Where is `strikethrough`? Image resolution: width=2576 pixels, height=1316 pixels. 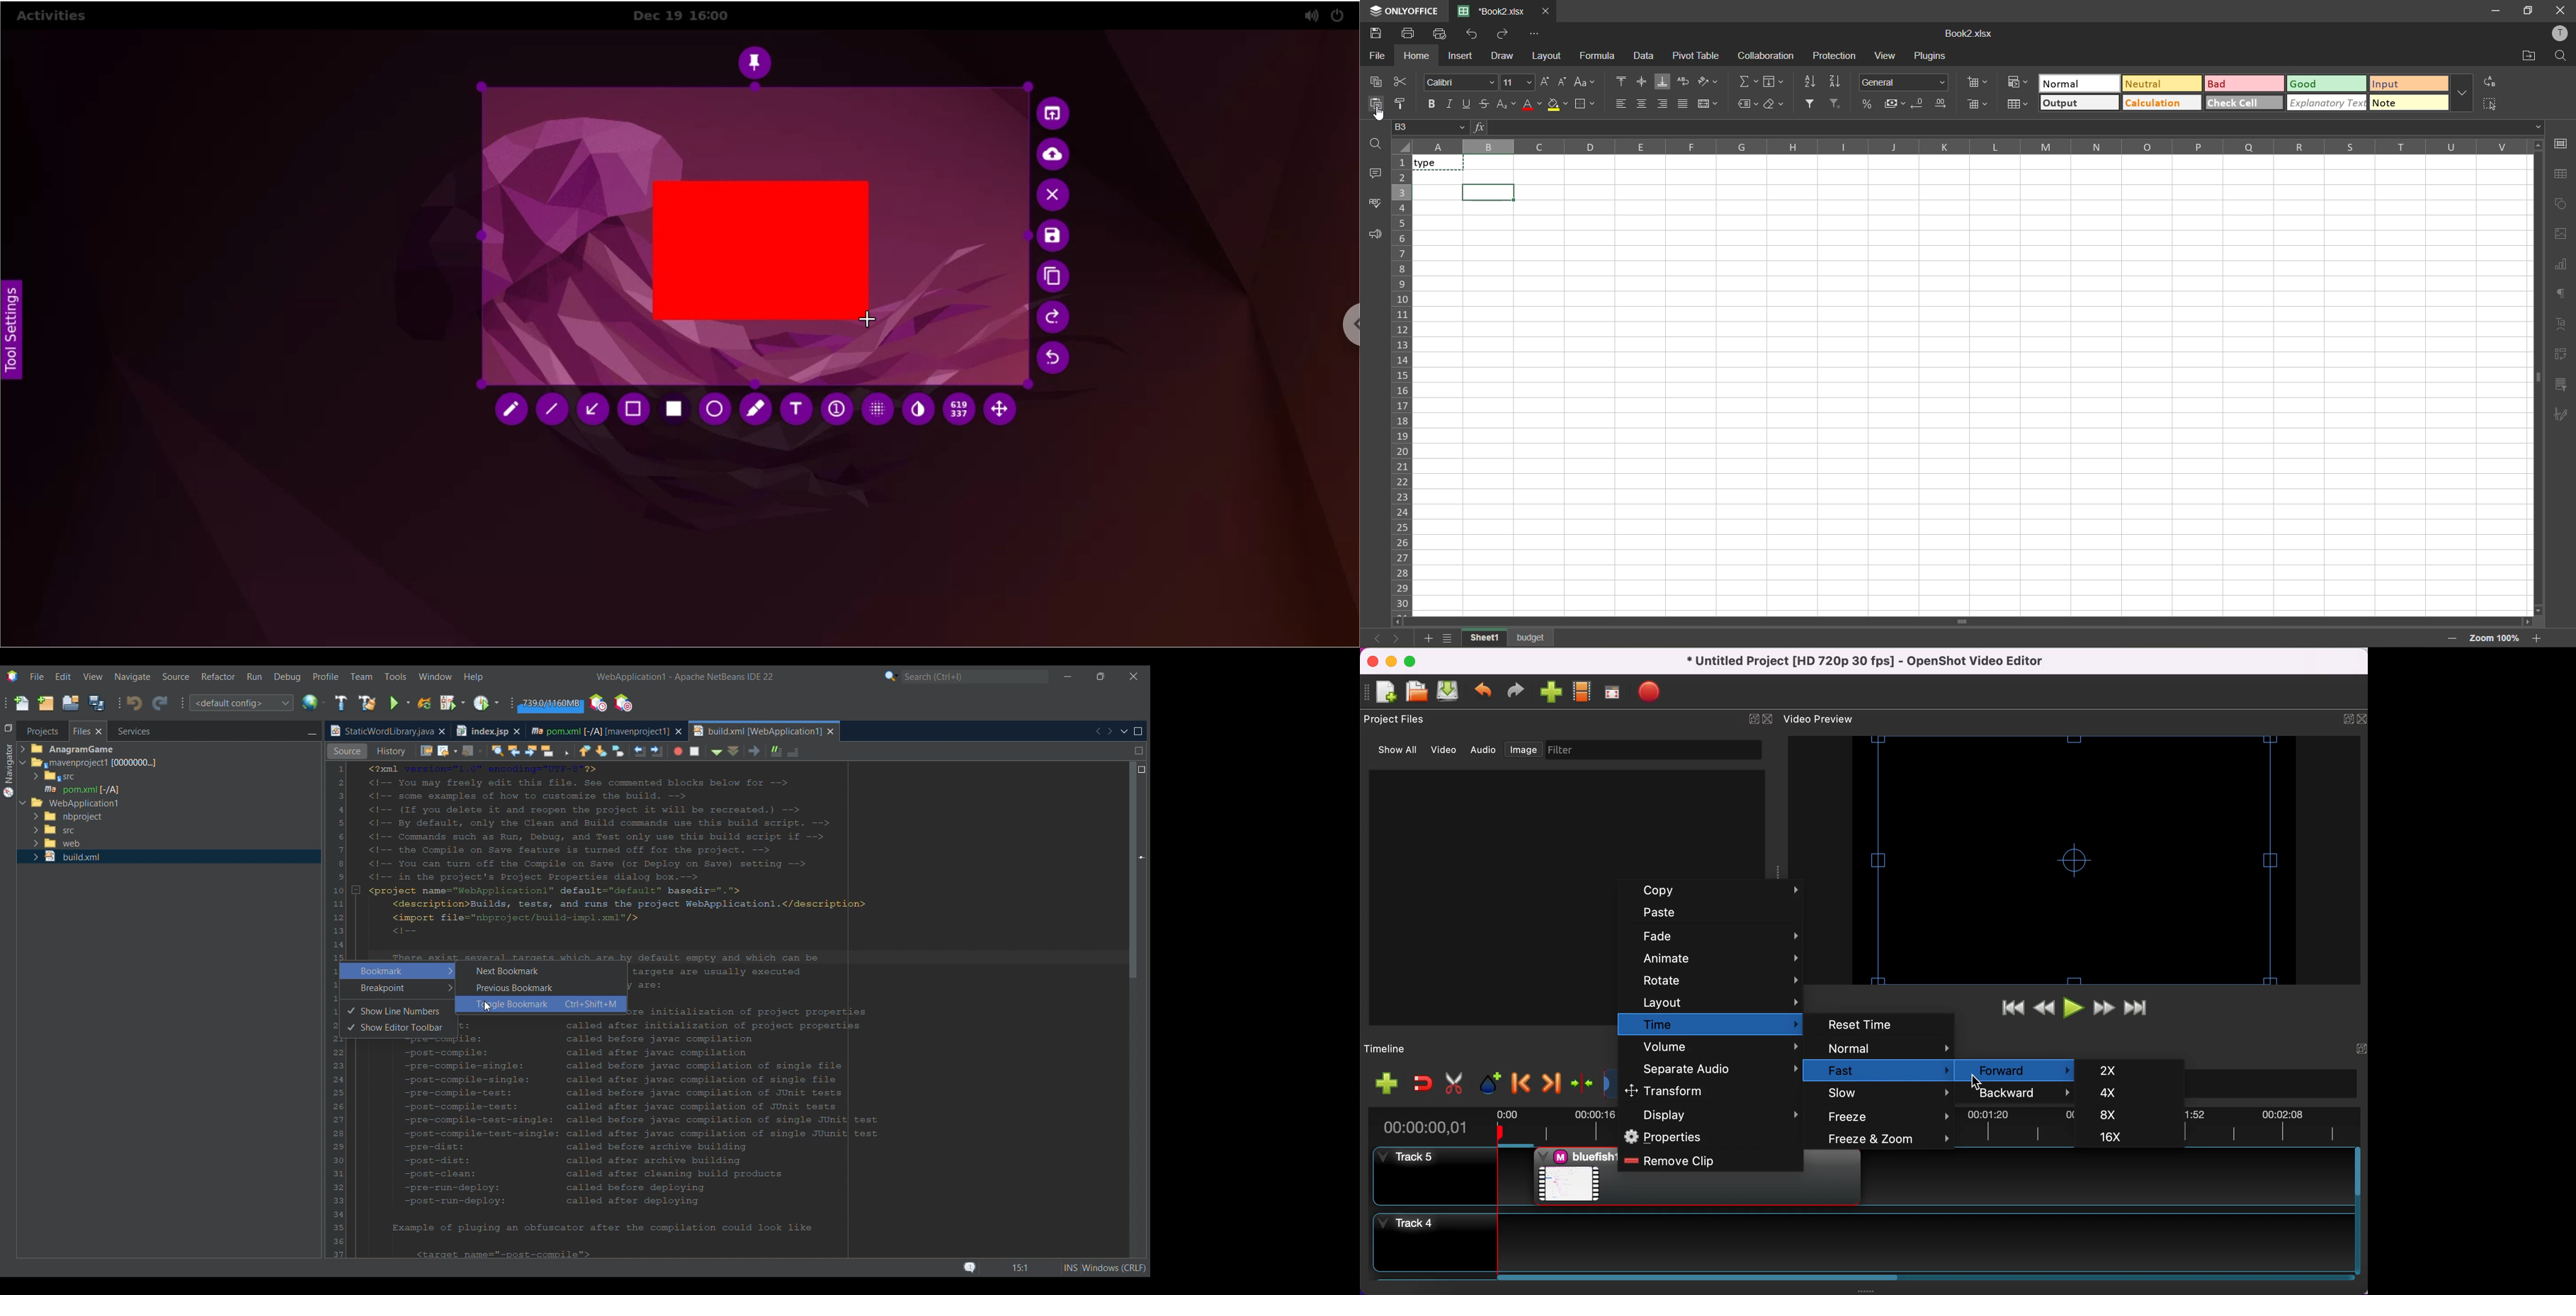 strikethrough is located at coordinates (1488, 105).